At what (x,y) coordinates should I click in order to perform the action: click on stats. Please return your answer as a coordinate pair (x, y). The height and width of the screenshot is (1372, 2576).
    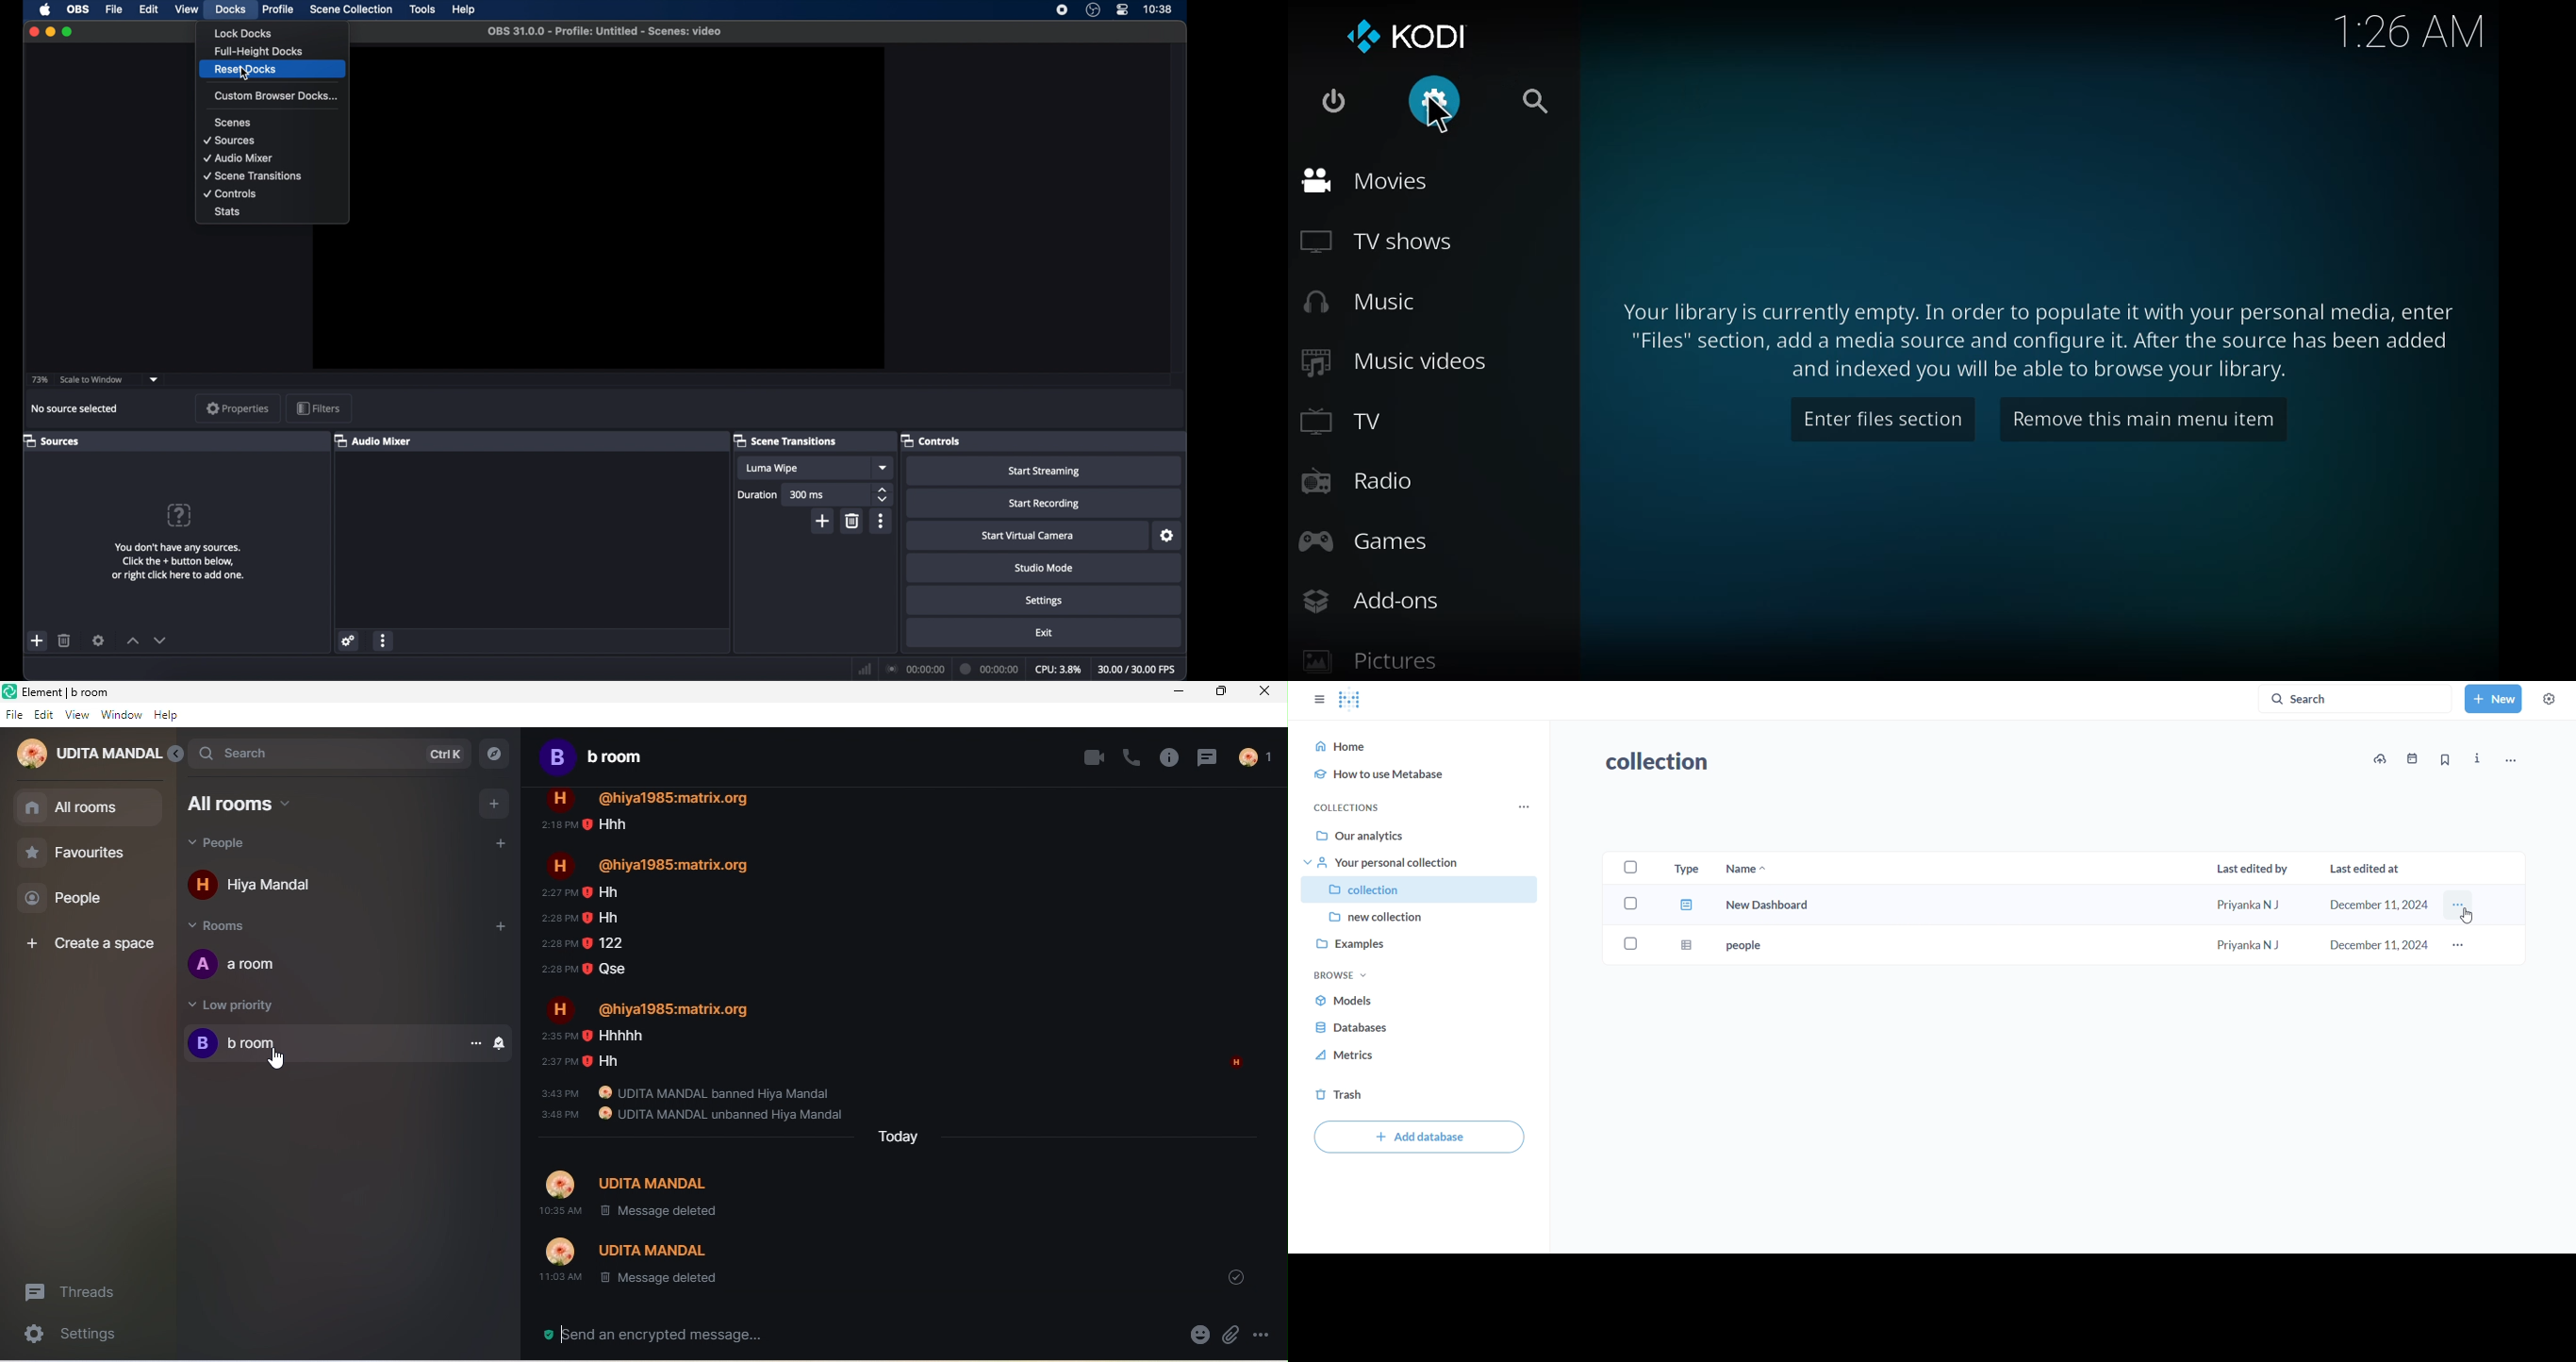
    Looking at the image, I should click on (228, 212).